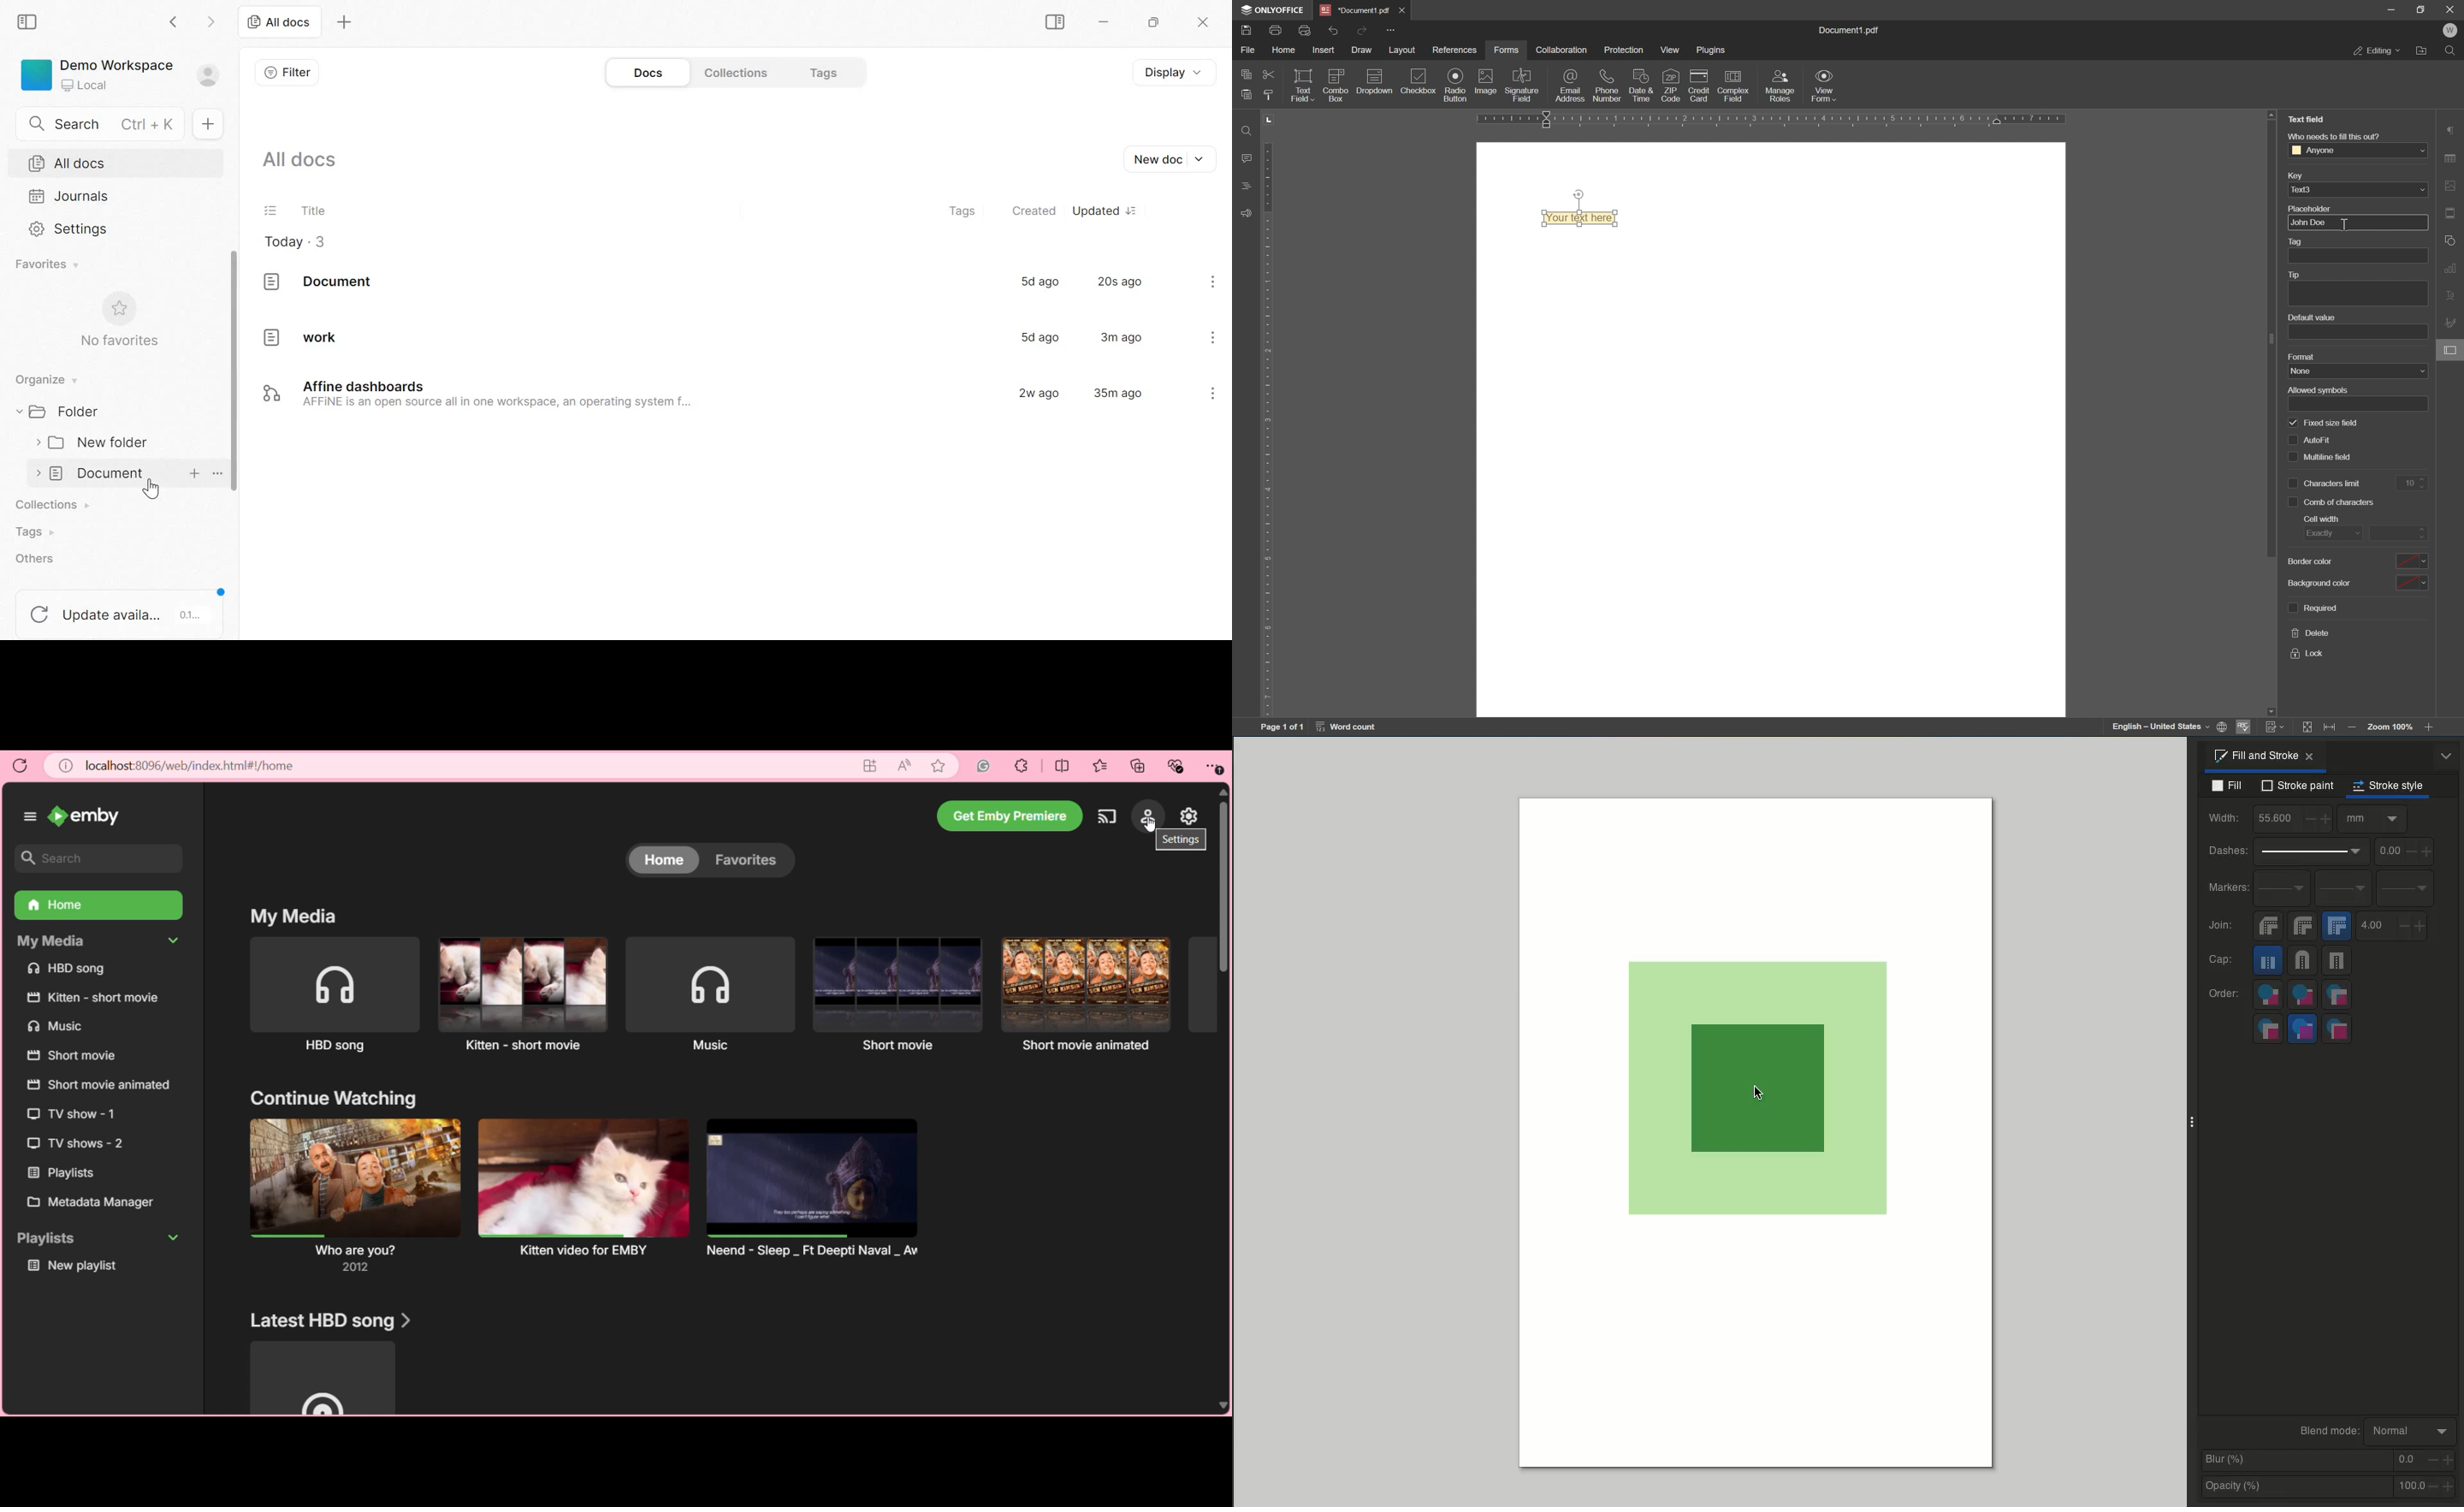 This screenshot has height=1512, width=2464. I want to click on Miter join, so click(2341, 927).